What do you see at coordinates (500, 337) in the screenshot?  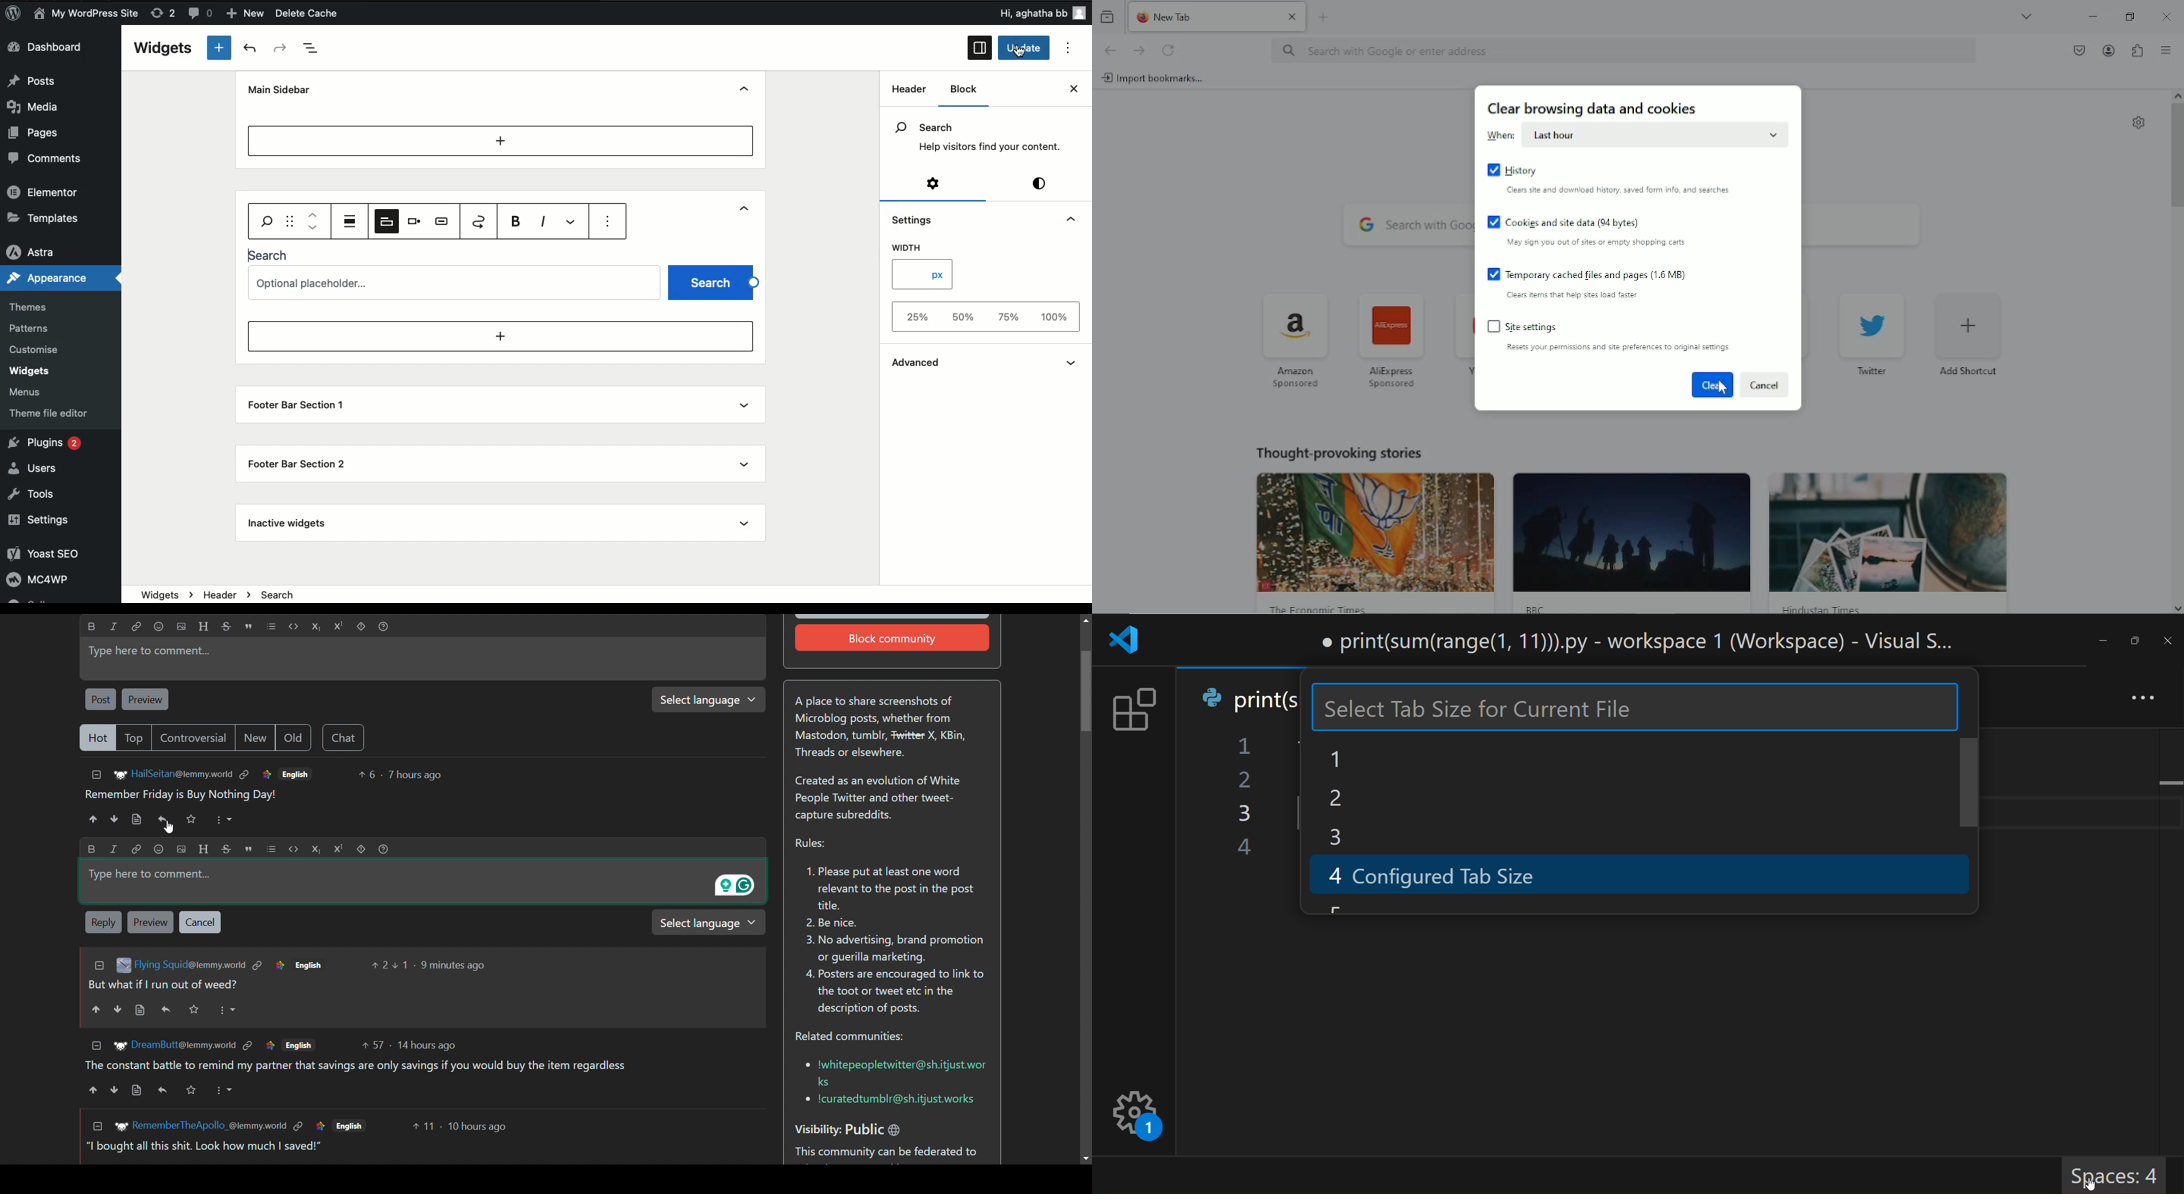 I see `add new block` at bounding box center [500, 337].